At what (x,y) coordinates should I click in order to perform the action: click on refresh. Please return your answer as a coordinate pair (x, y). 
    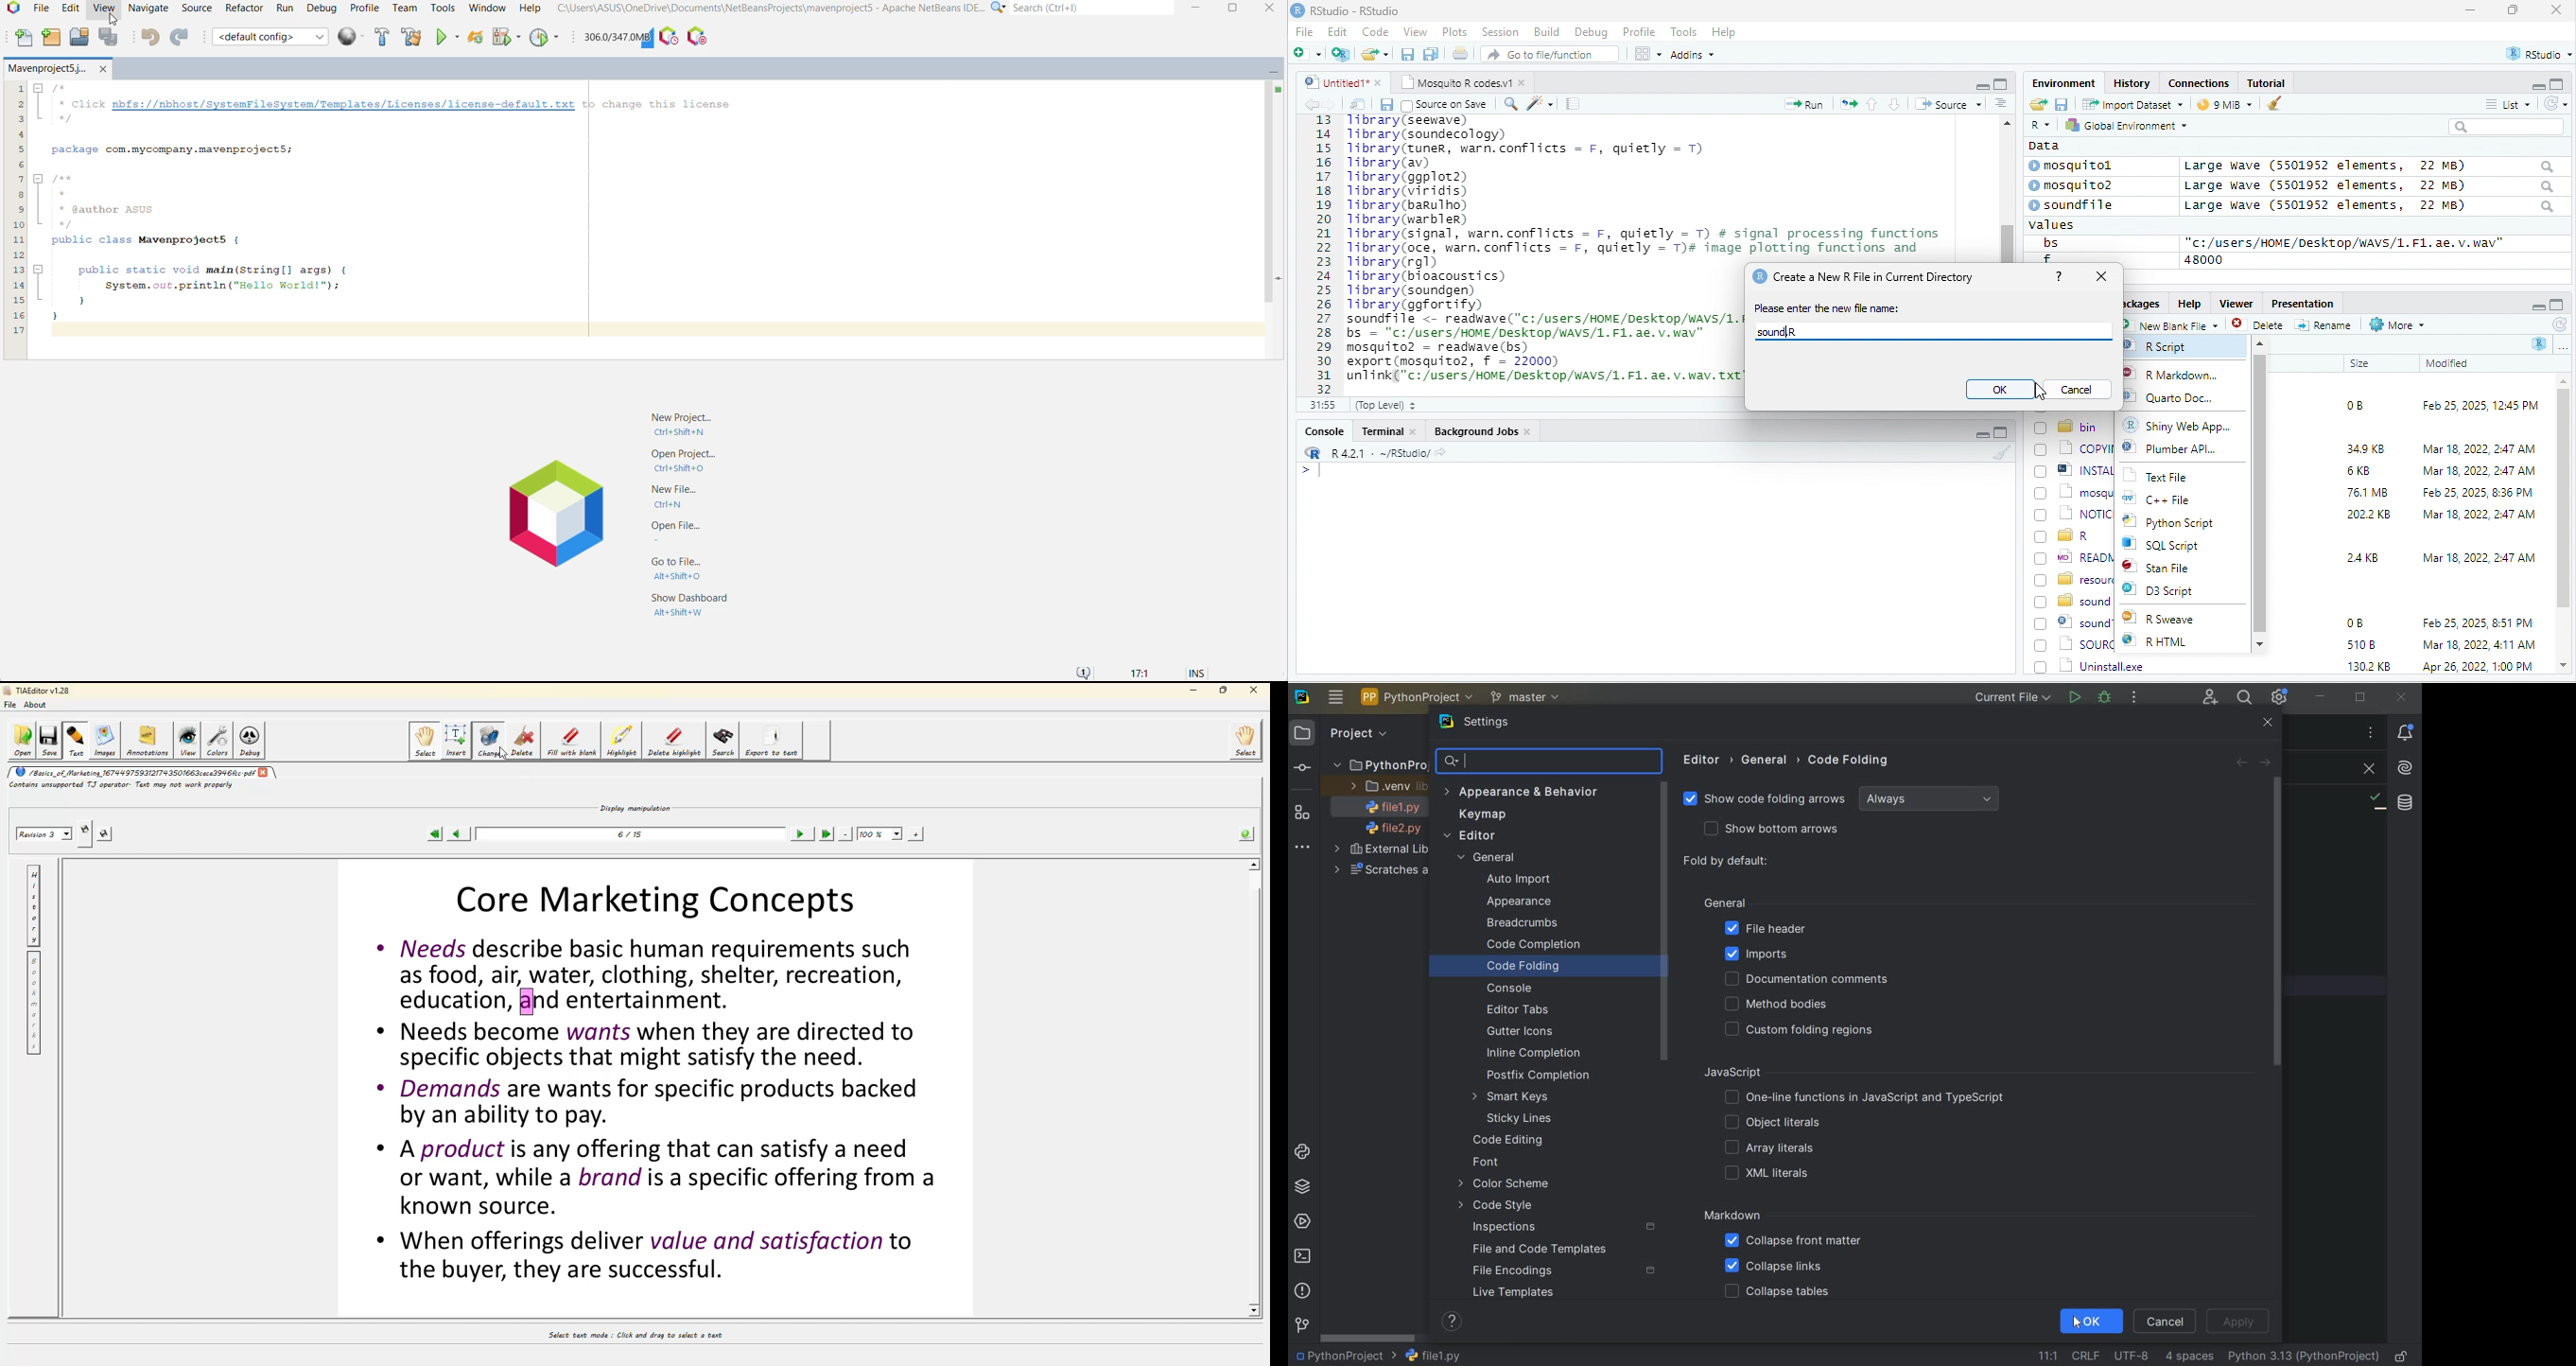
    Looking at the image, I should click on (2558, 324).